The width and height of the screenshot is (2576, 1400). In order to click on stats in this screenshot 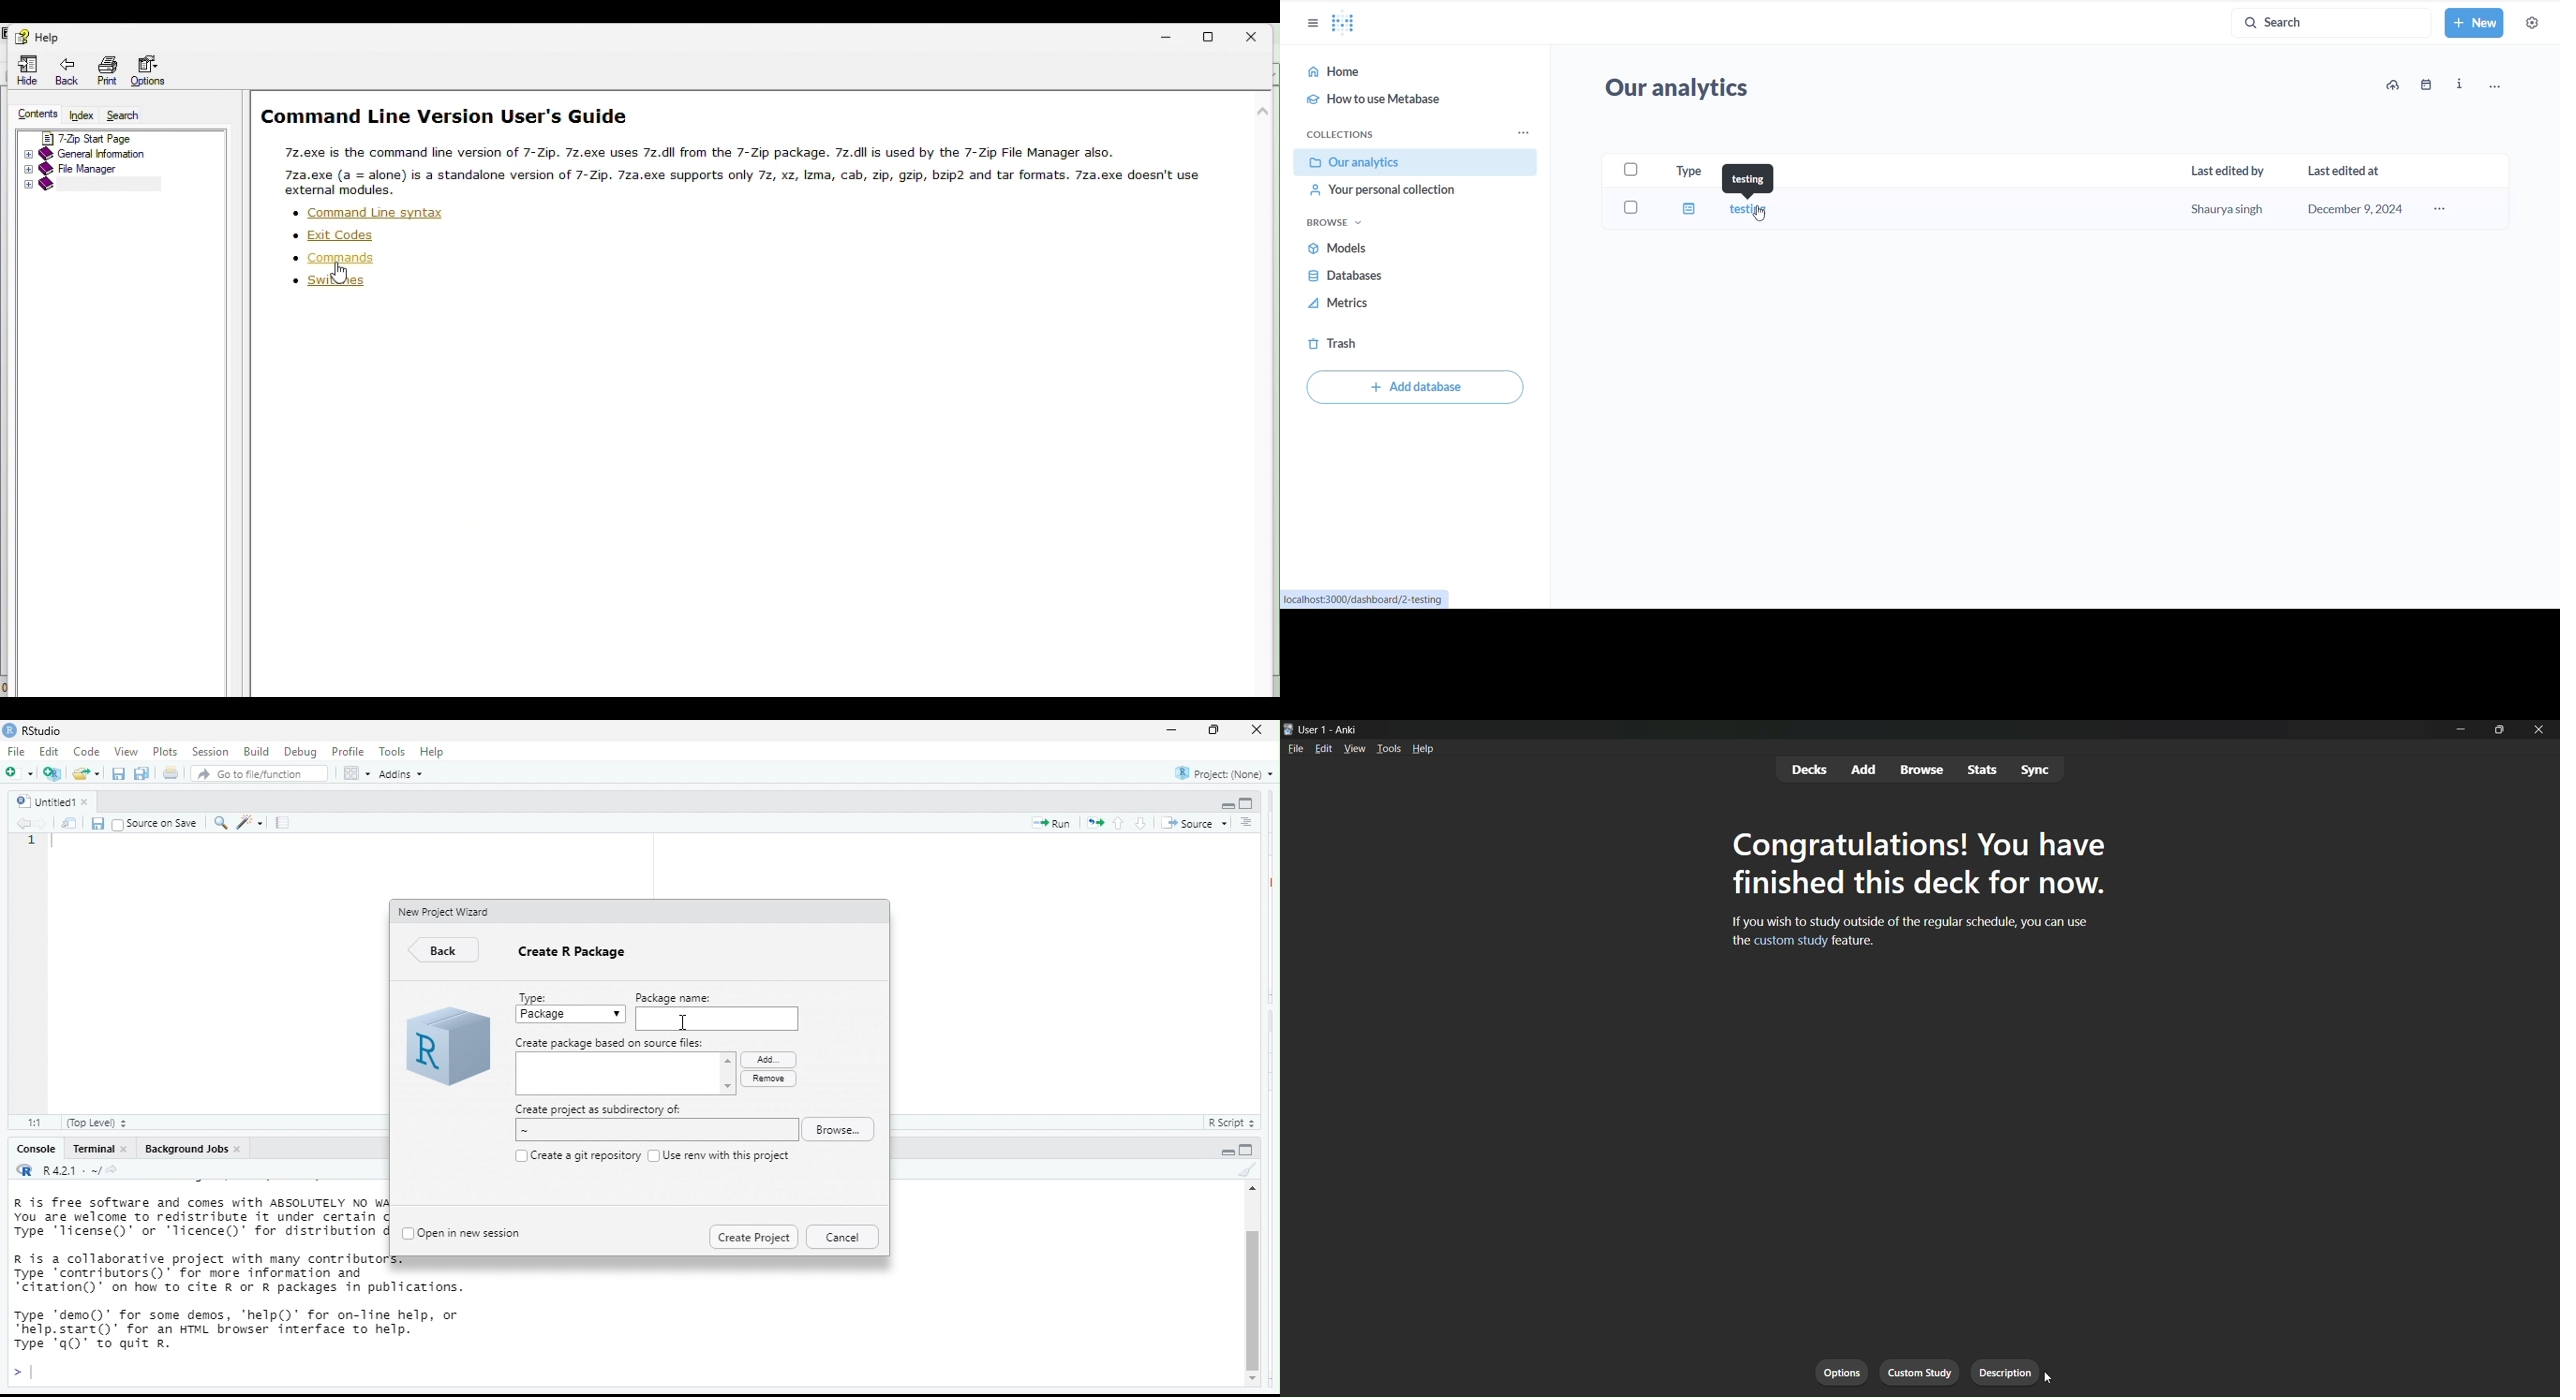, I will do `click(1981, 769)`.